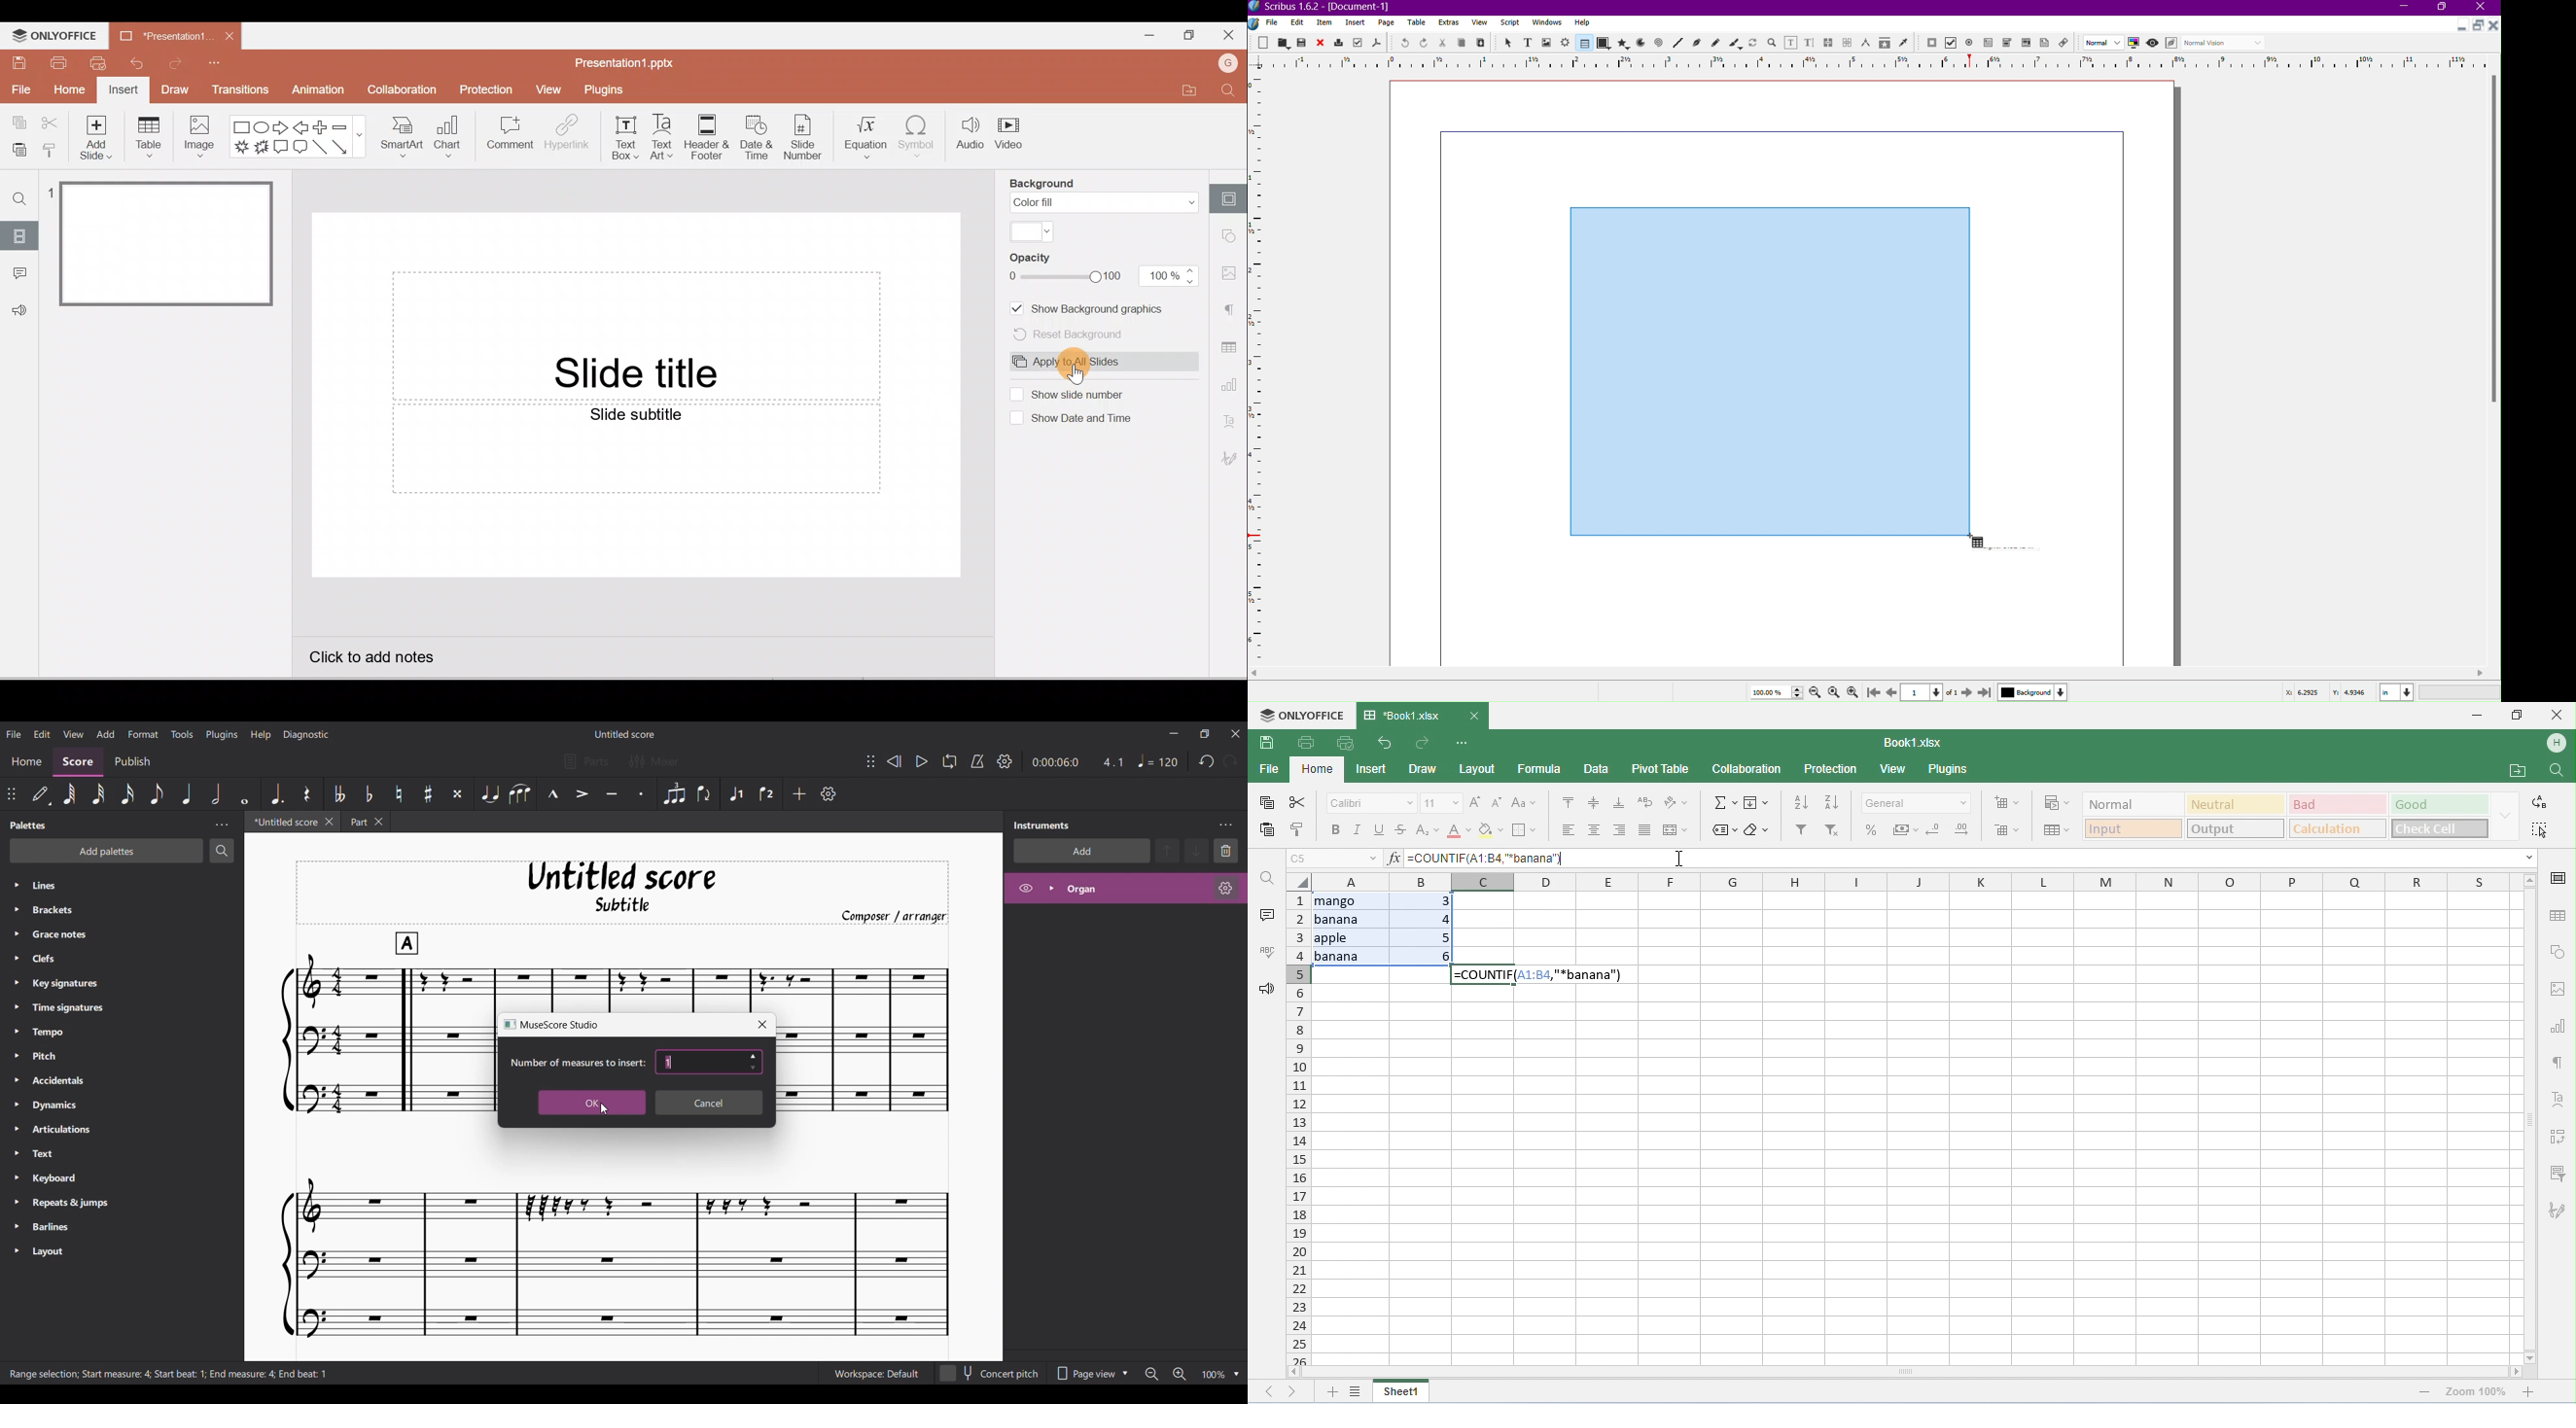 The height and width of the screenshot is (1428, 2576). What do you see at coordinates (1270, 914) in the screenshot?
I see `comments` at bounding box center [1270, 914].